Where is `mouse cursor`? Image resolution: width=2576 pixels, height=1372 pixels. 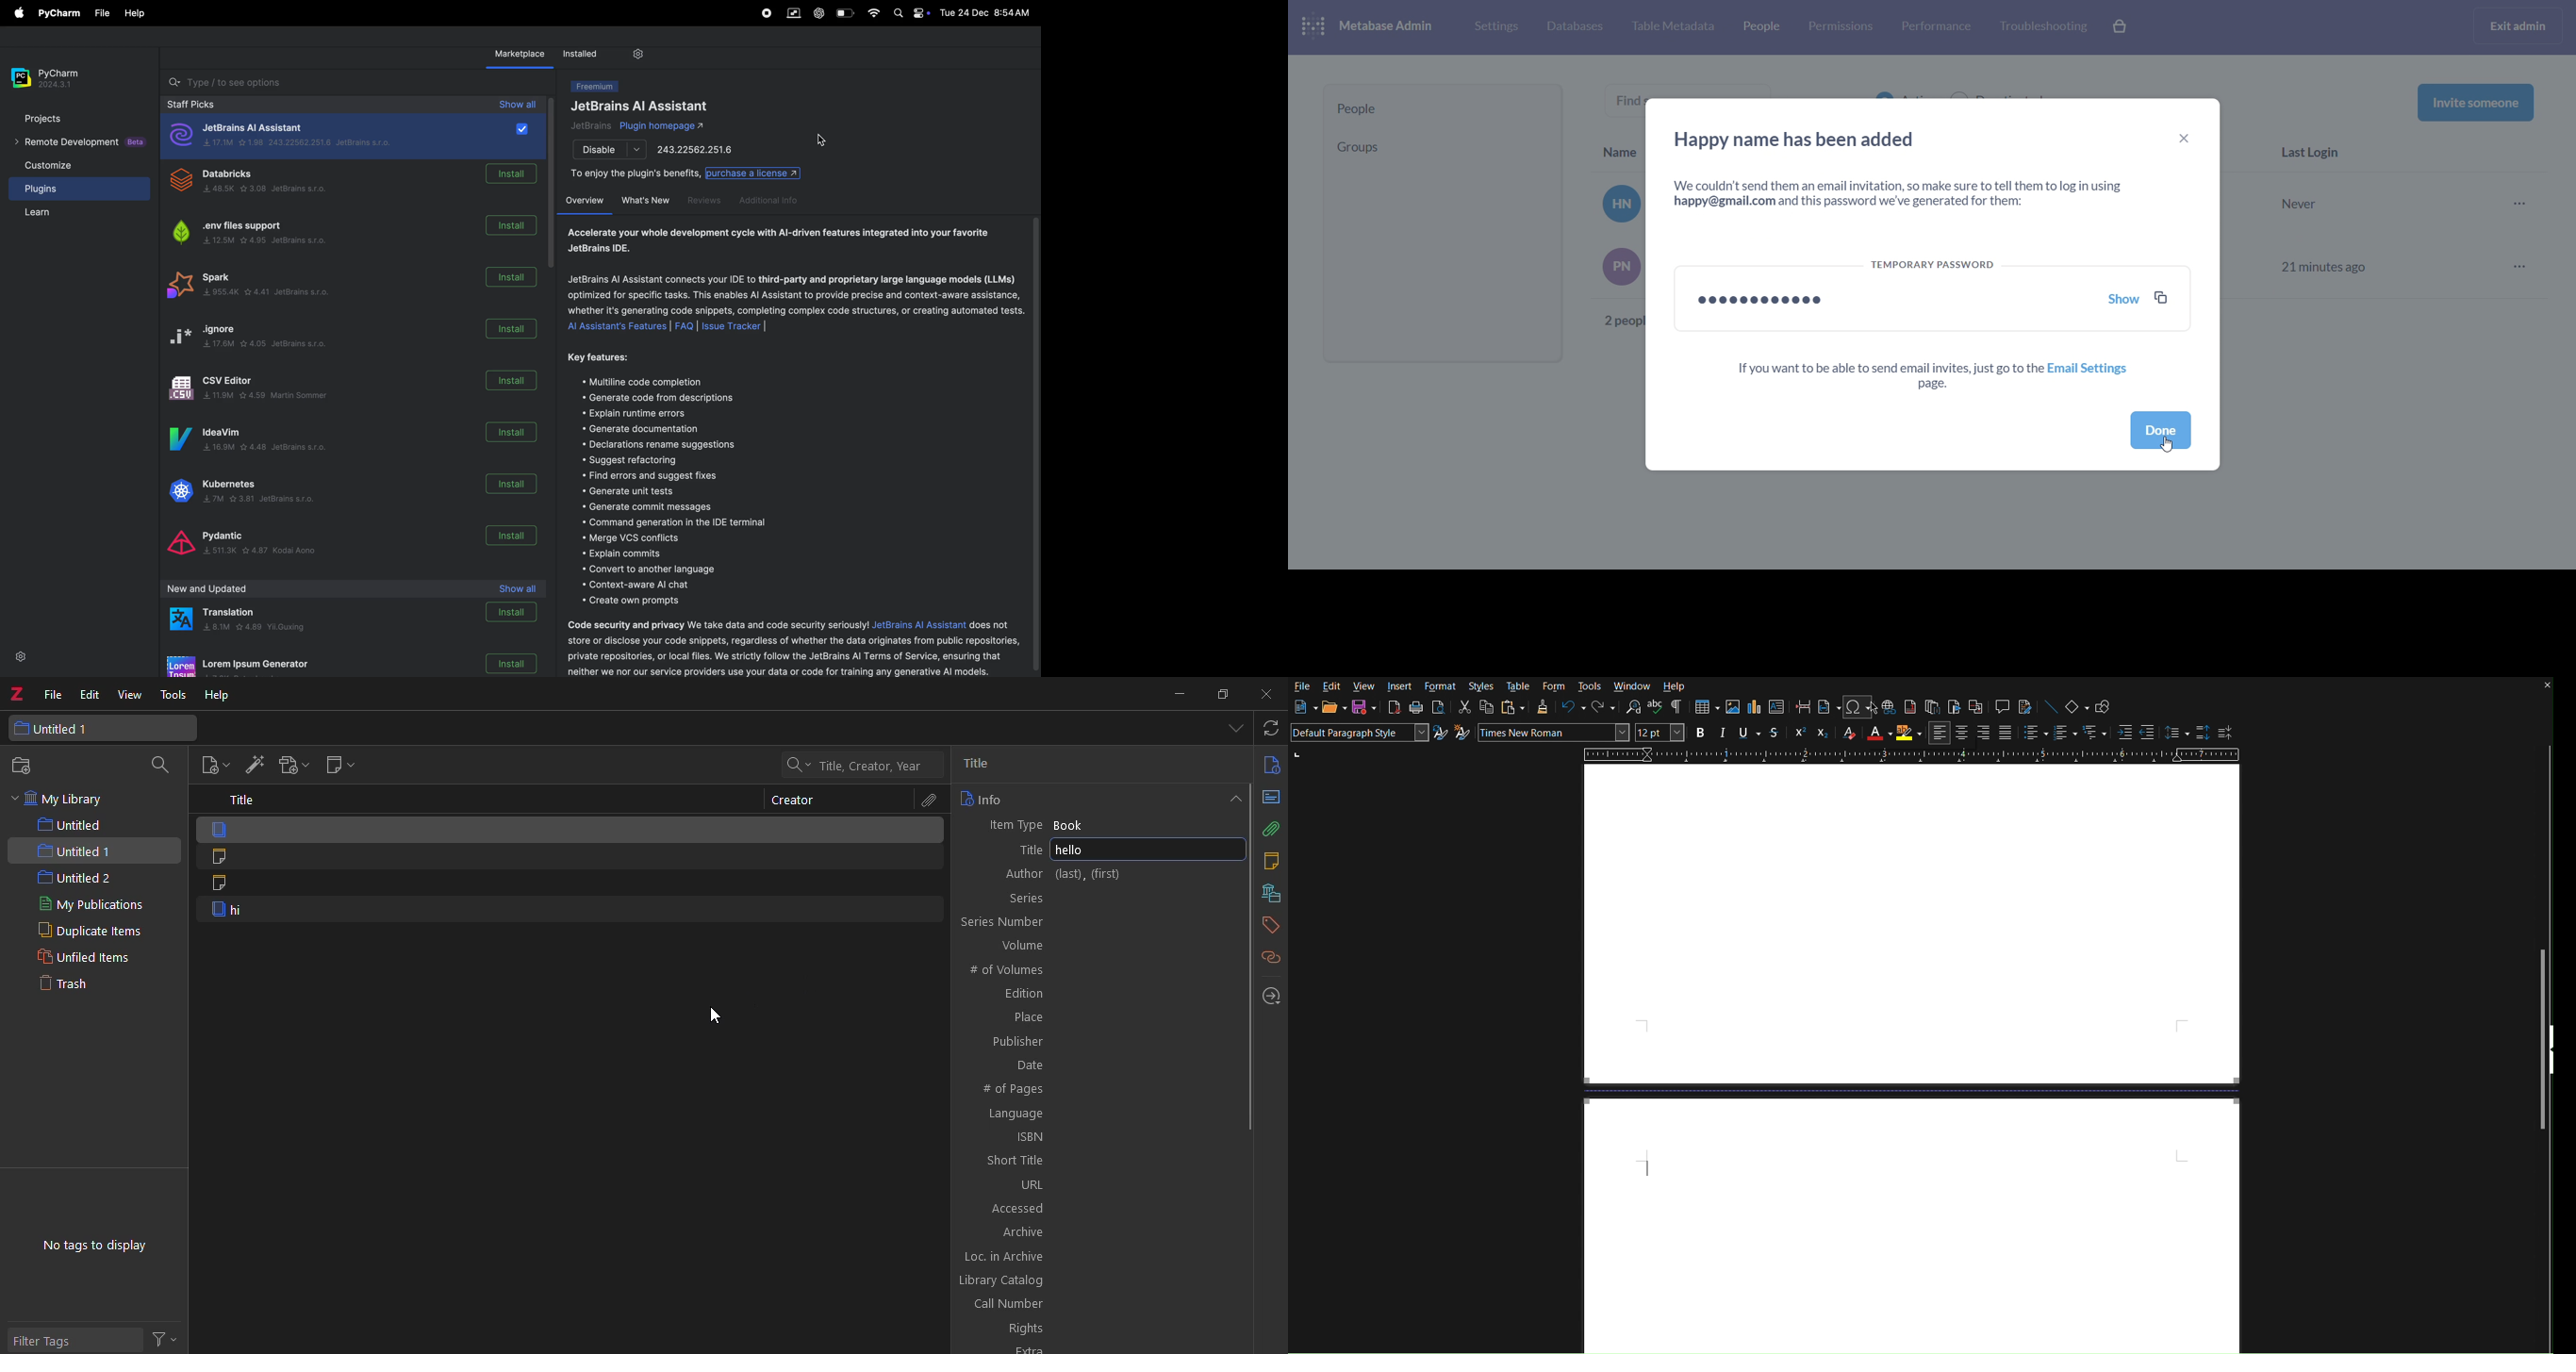
mouse cursor is located at coordinates (722, 1016).